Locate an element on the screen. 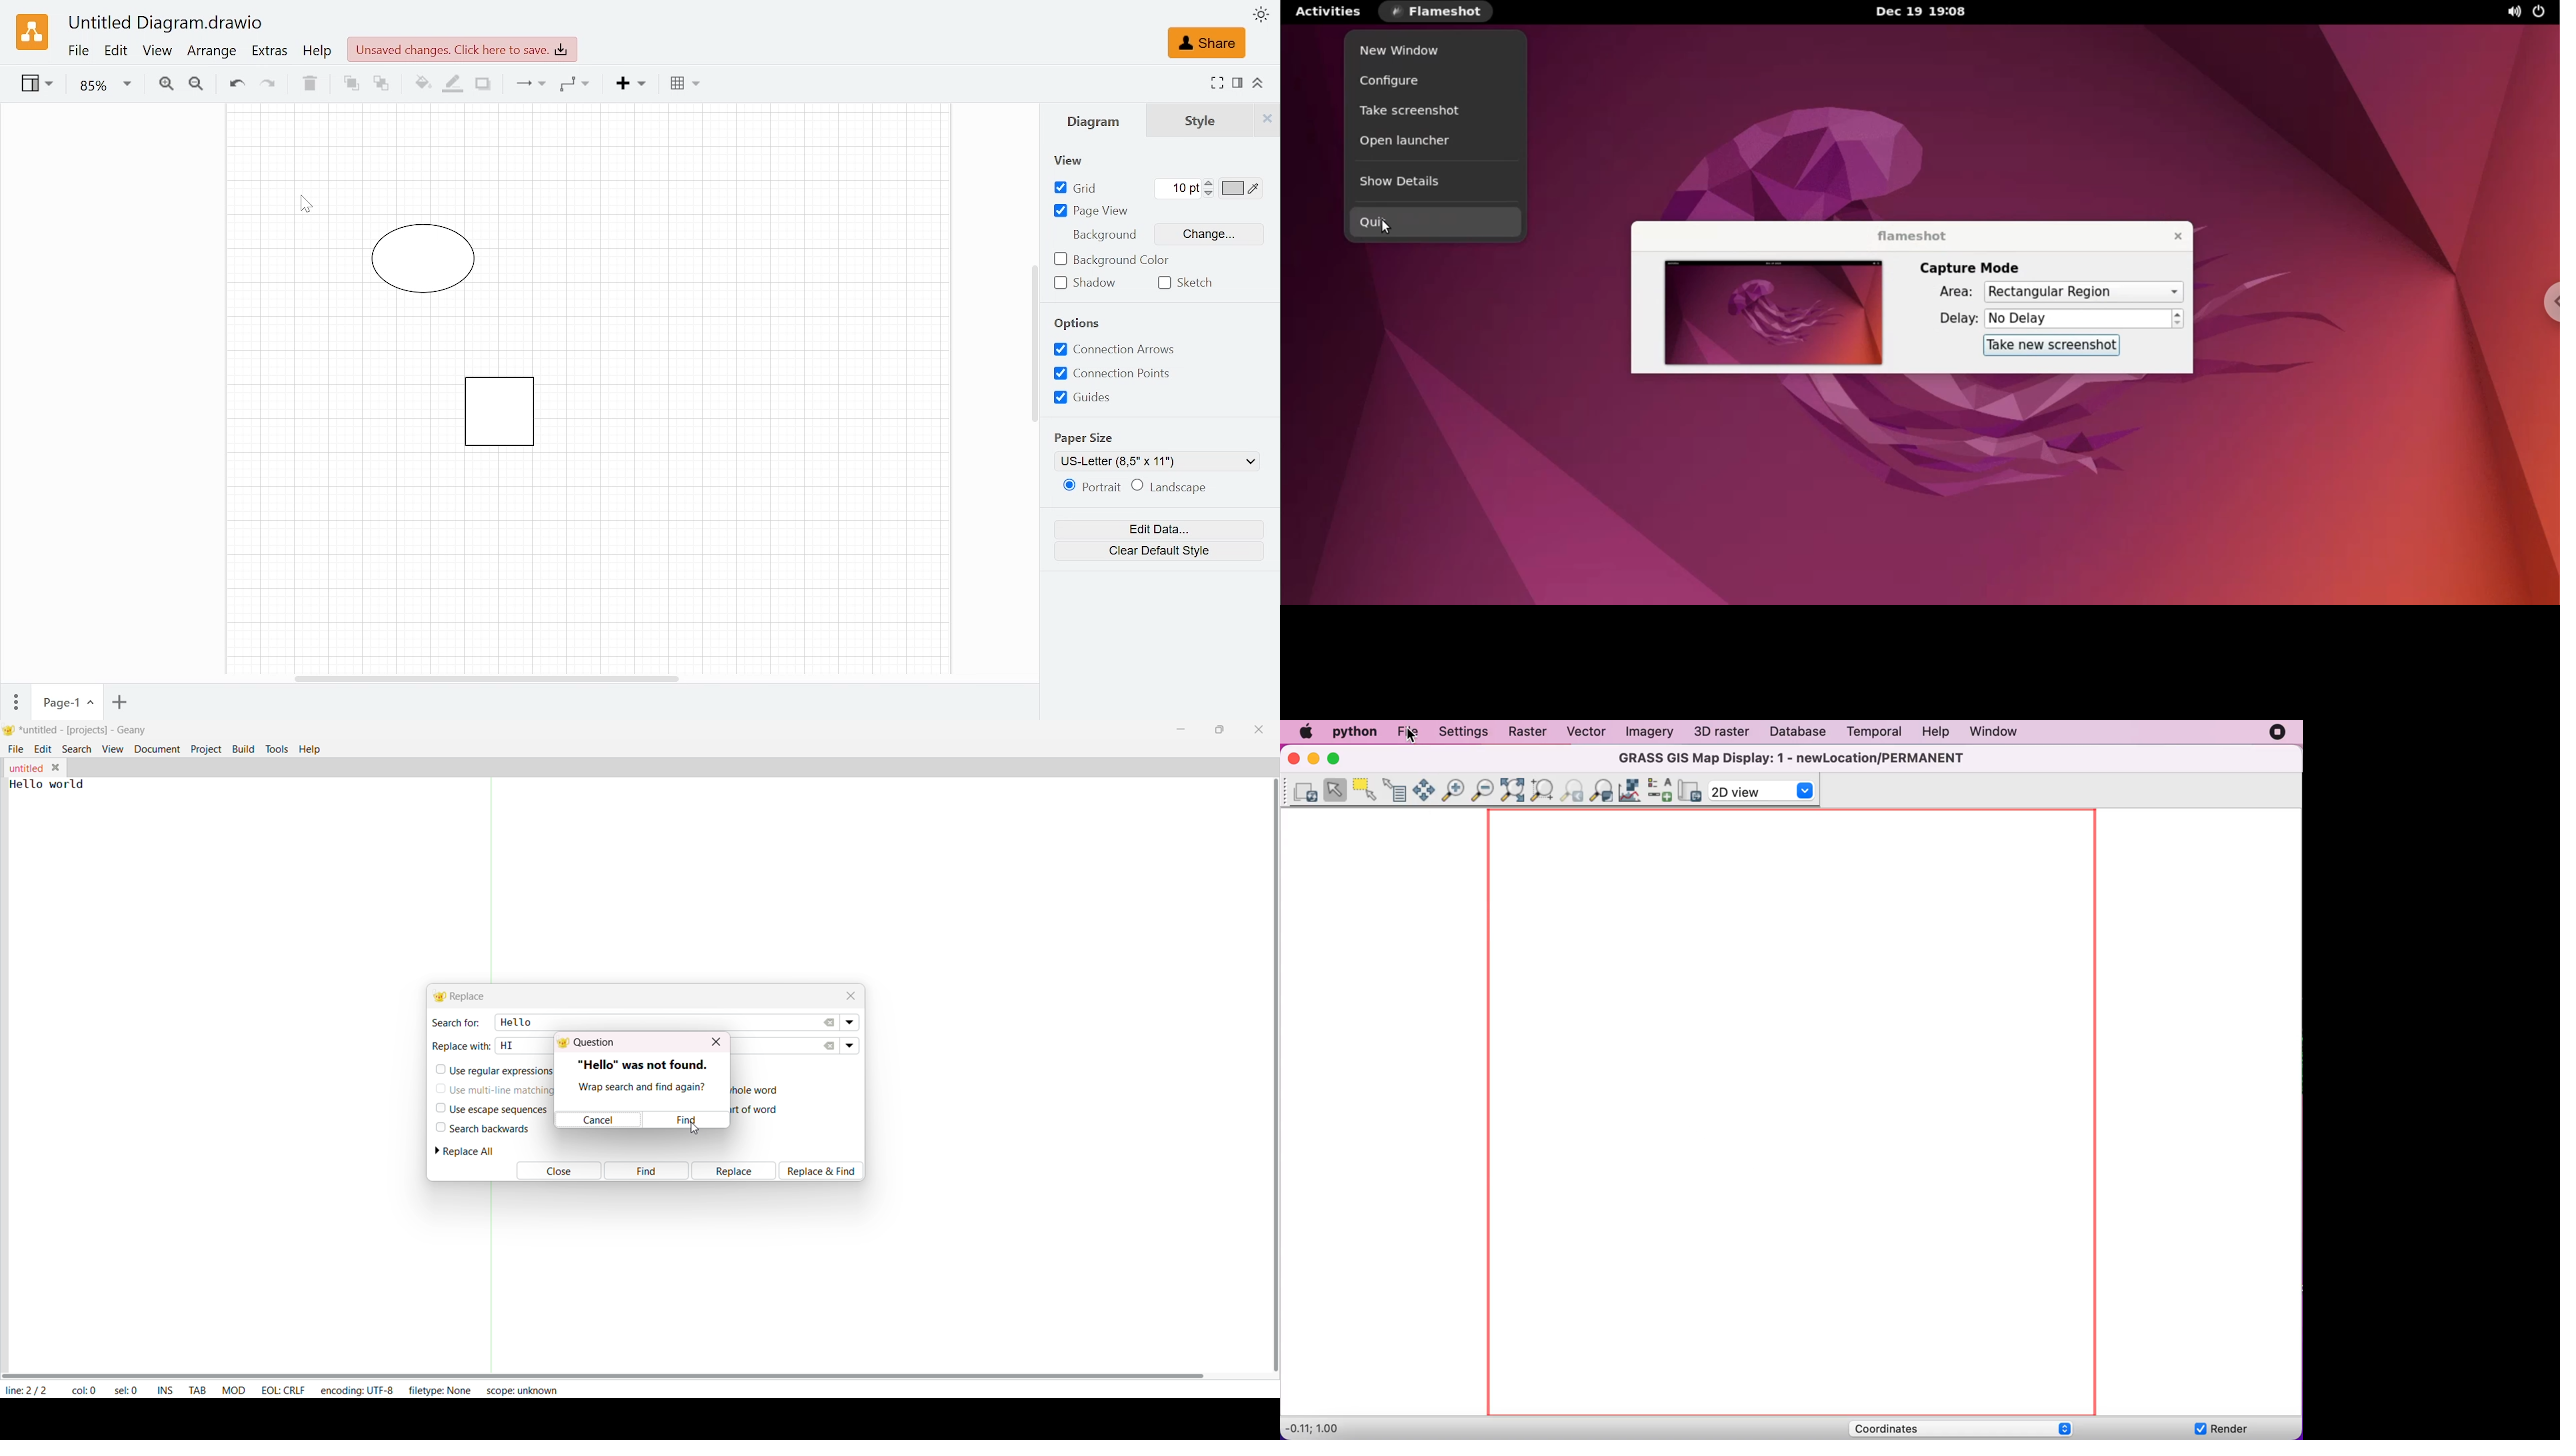  Appearence is located at coordinates (1260, 14).